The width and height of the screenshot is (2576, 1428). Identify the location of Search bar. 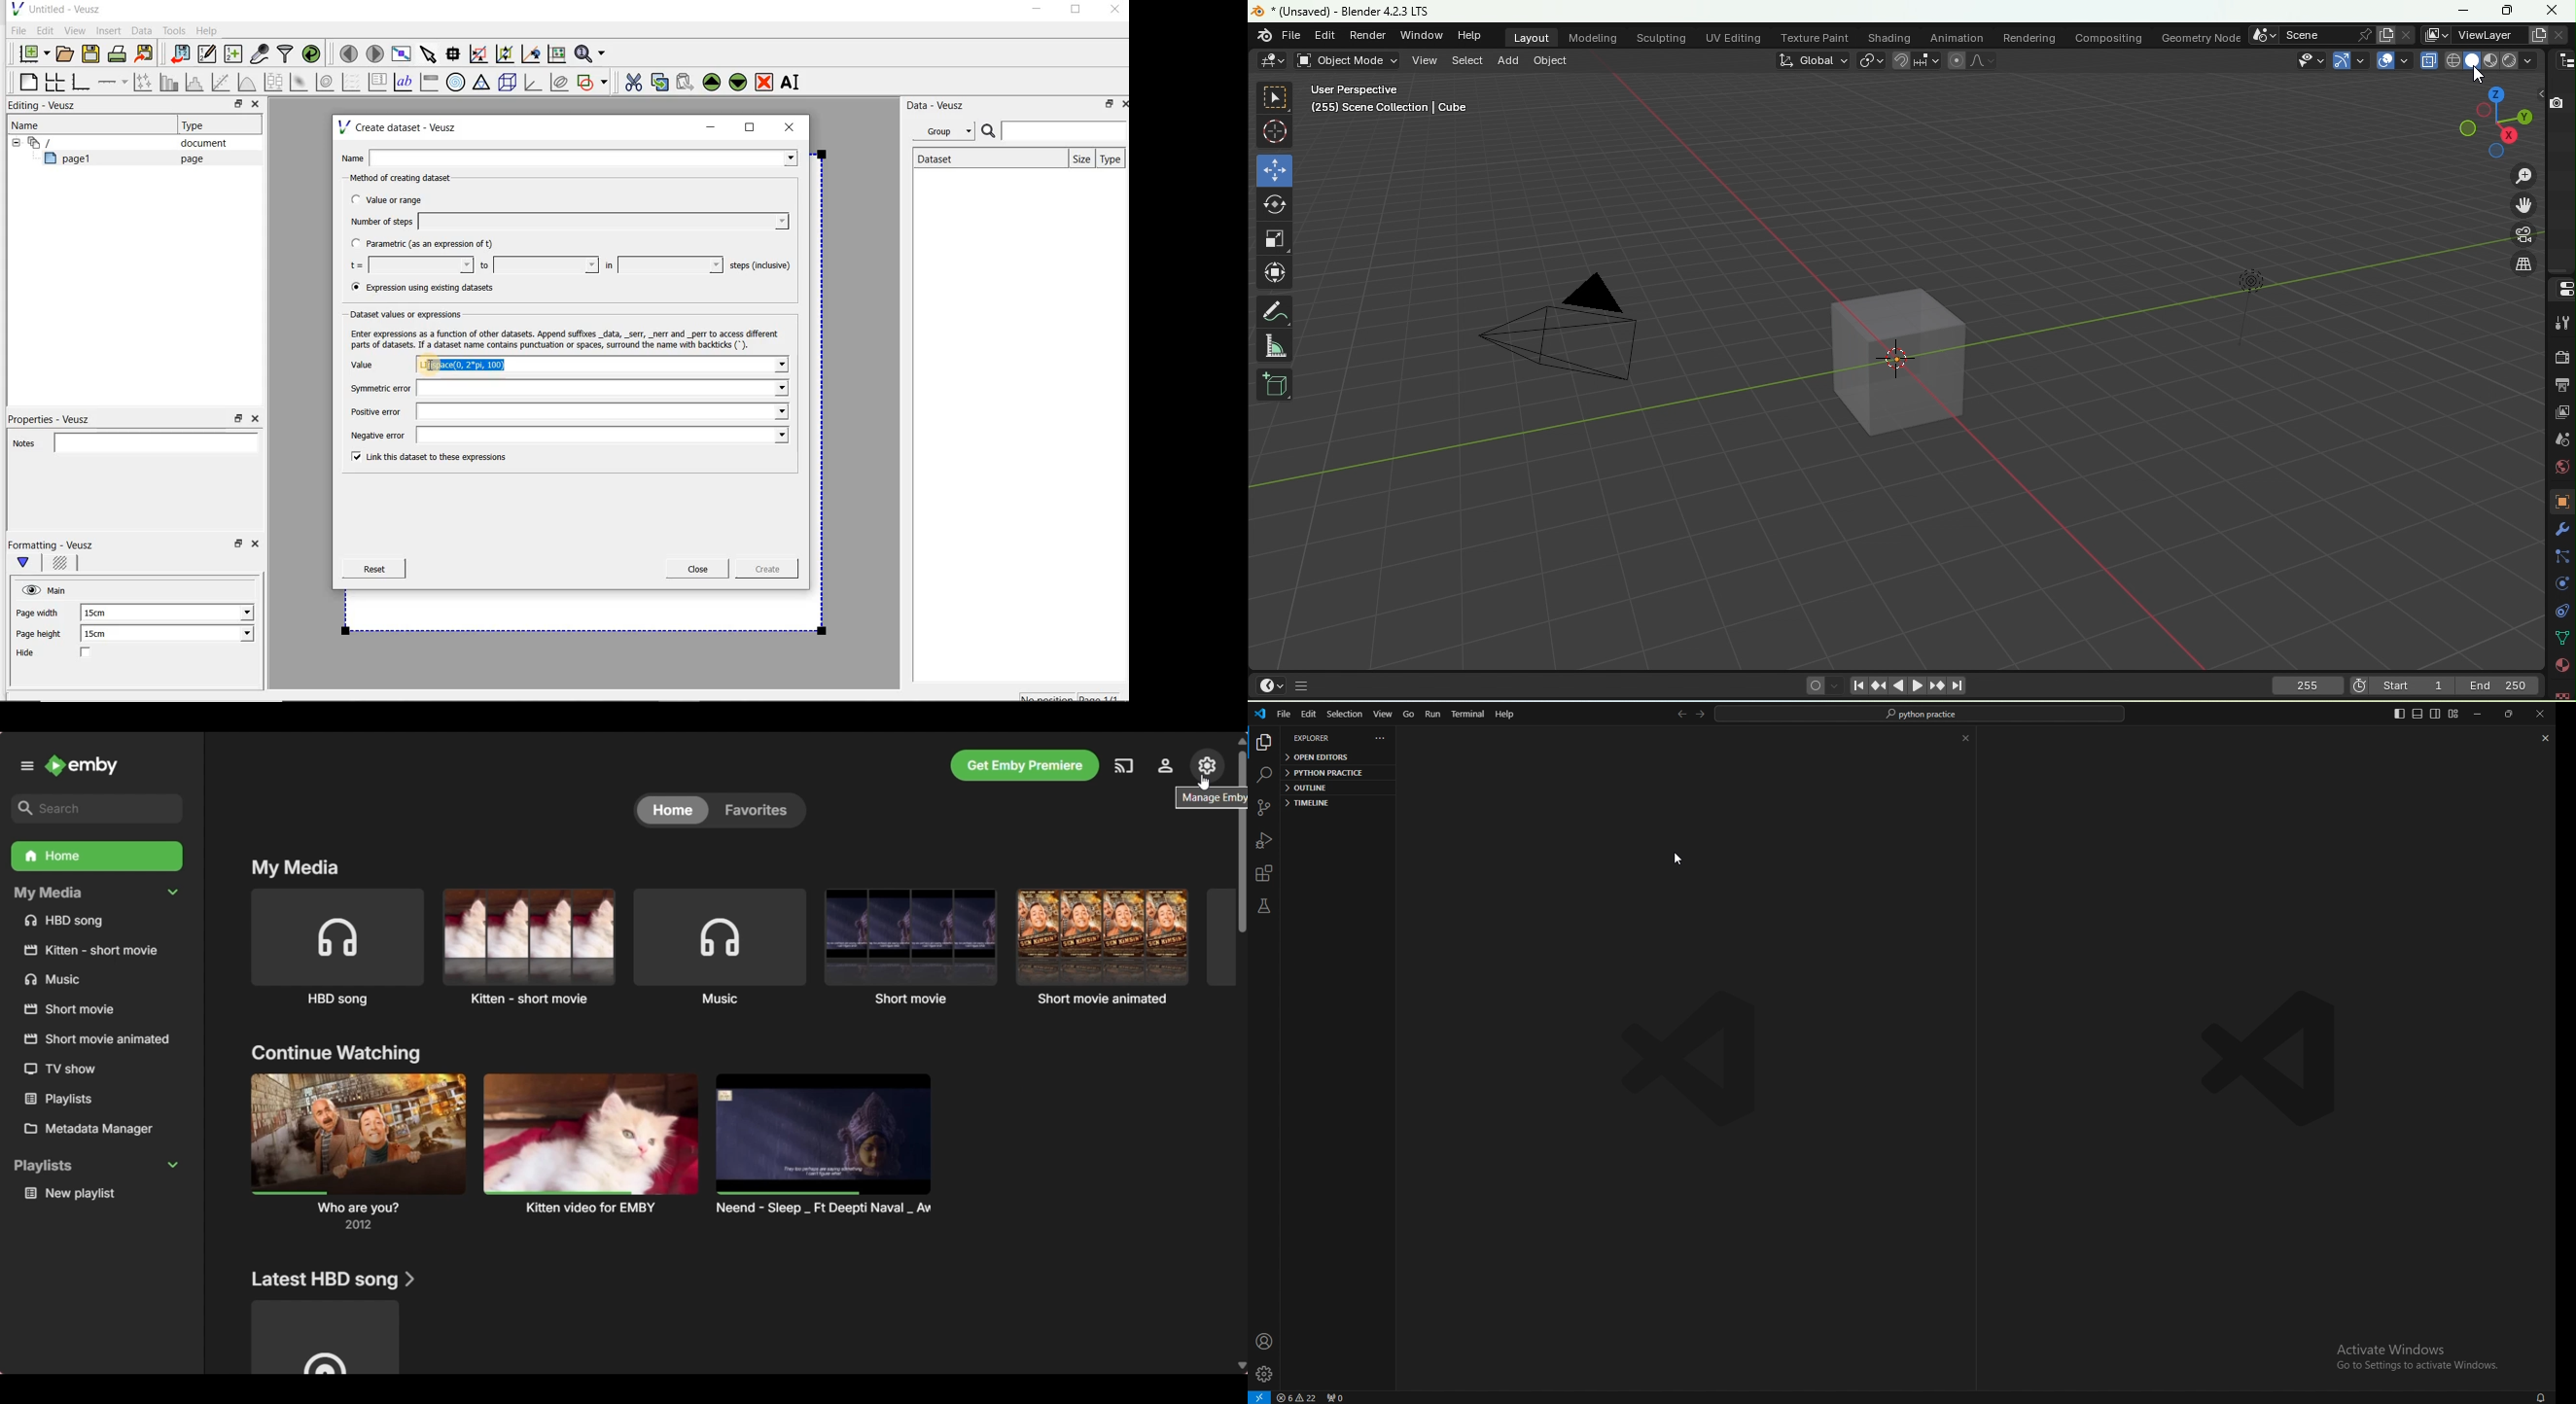
(1055, 130).